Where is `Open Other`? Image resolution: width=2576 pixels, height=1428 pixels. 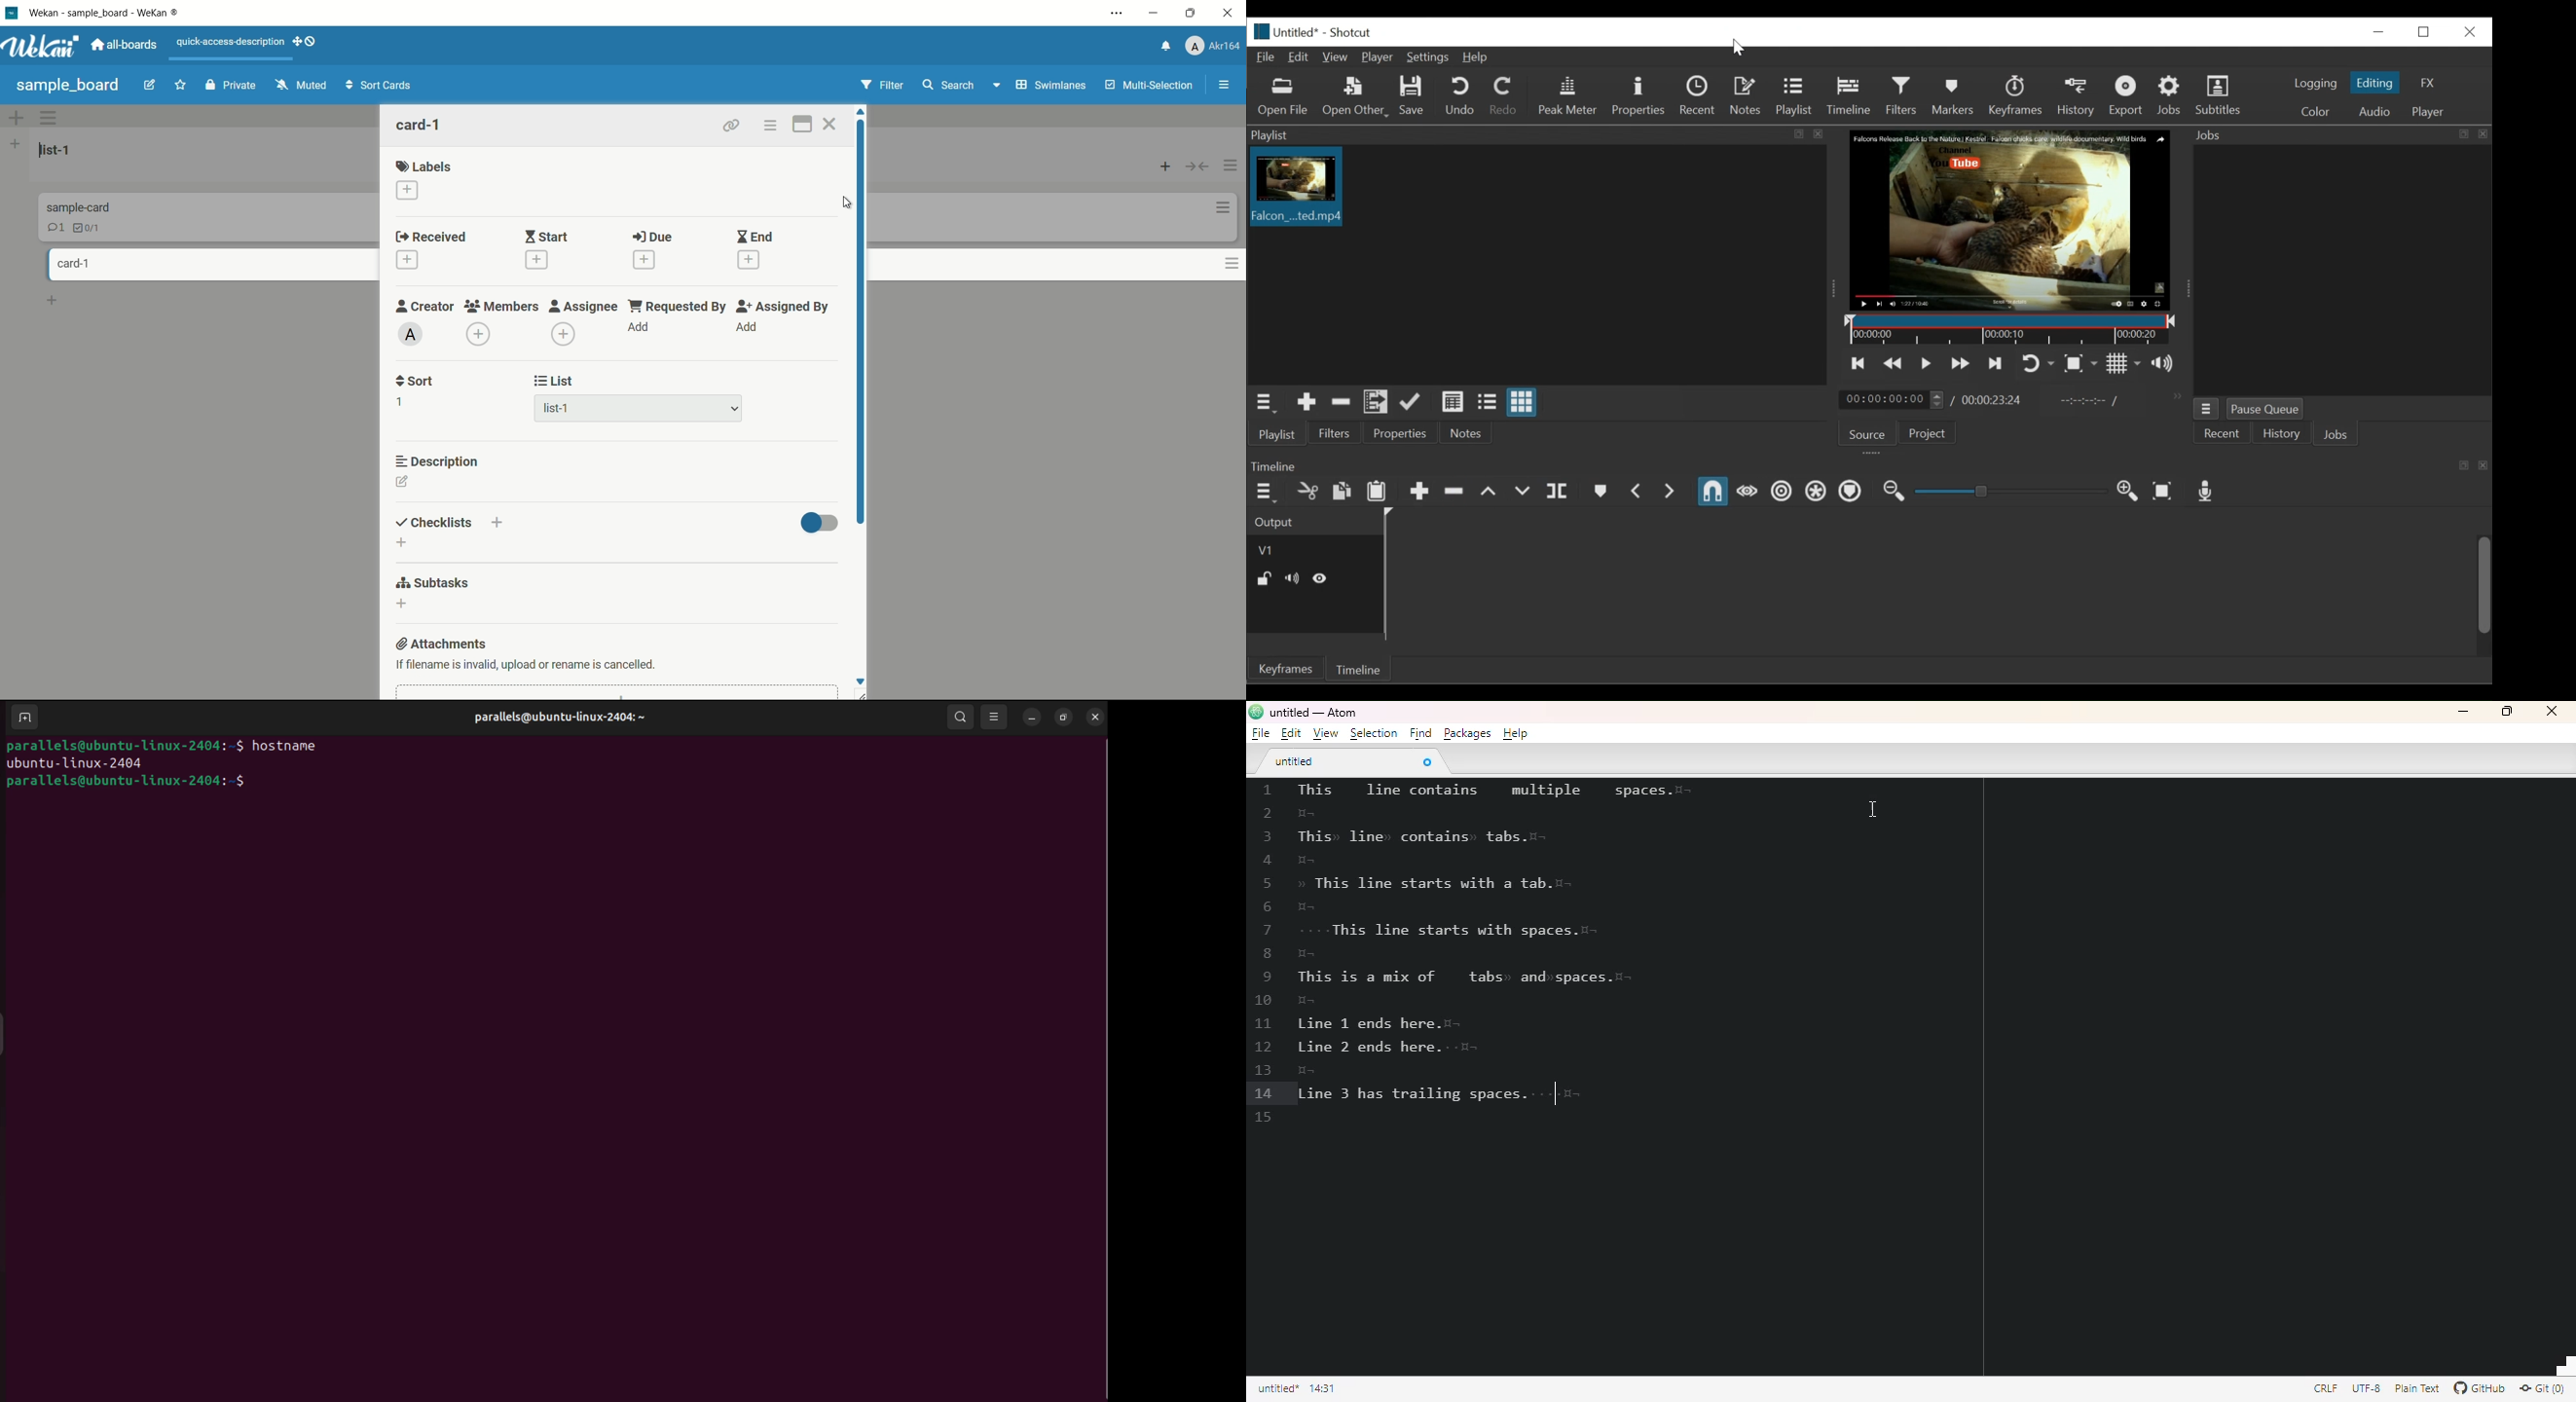
Open Other is located at coordinates (1356, 98).